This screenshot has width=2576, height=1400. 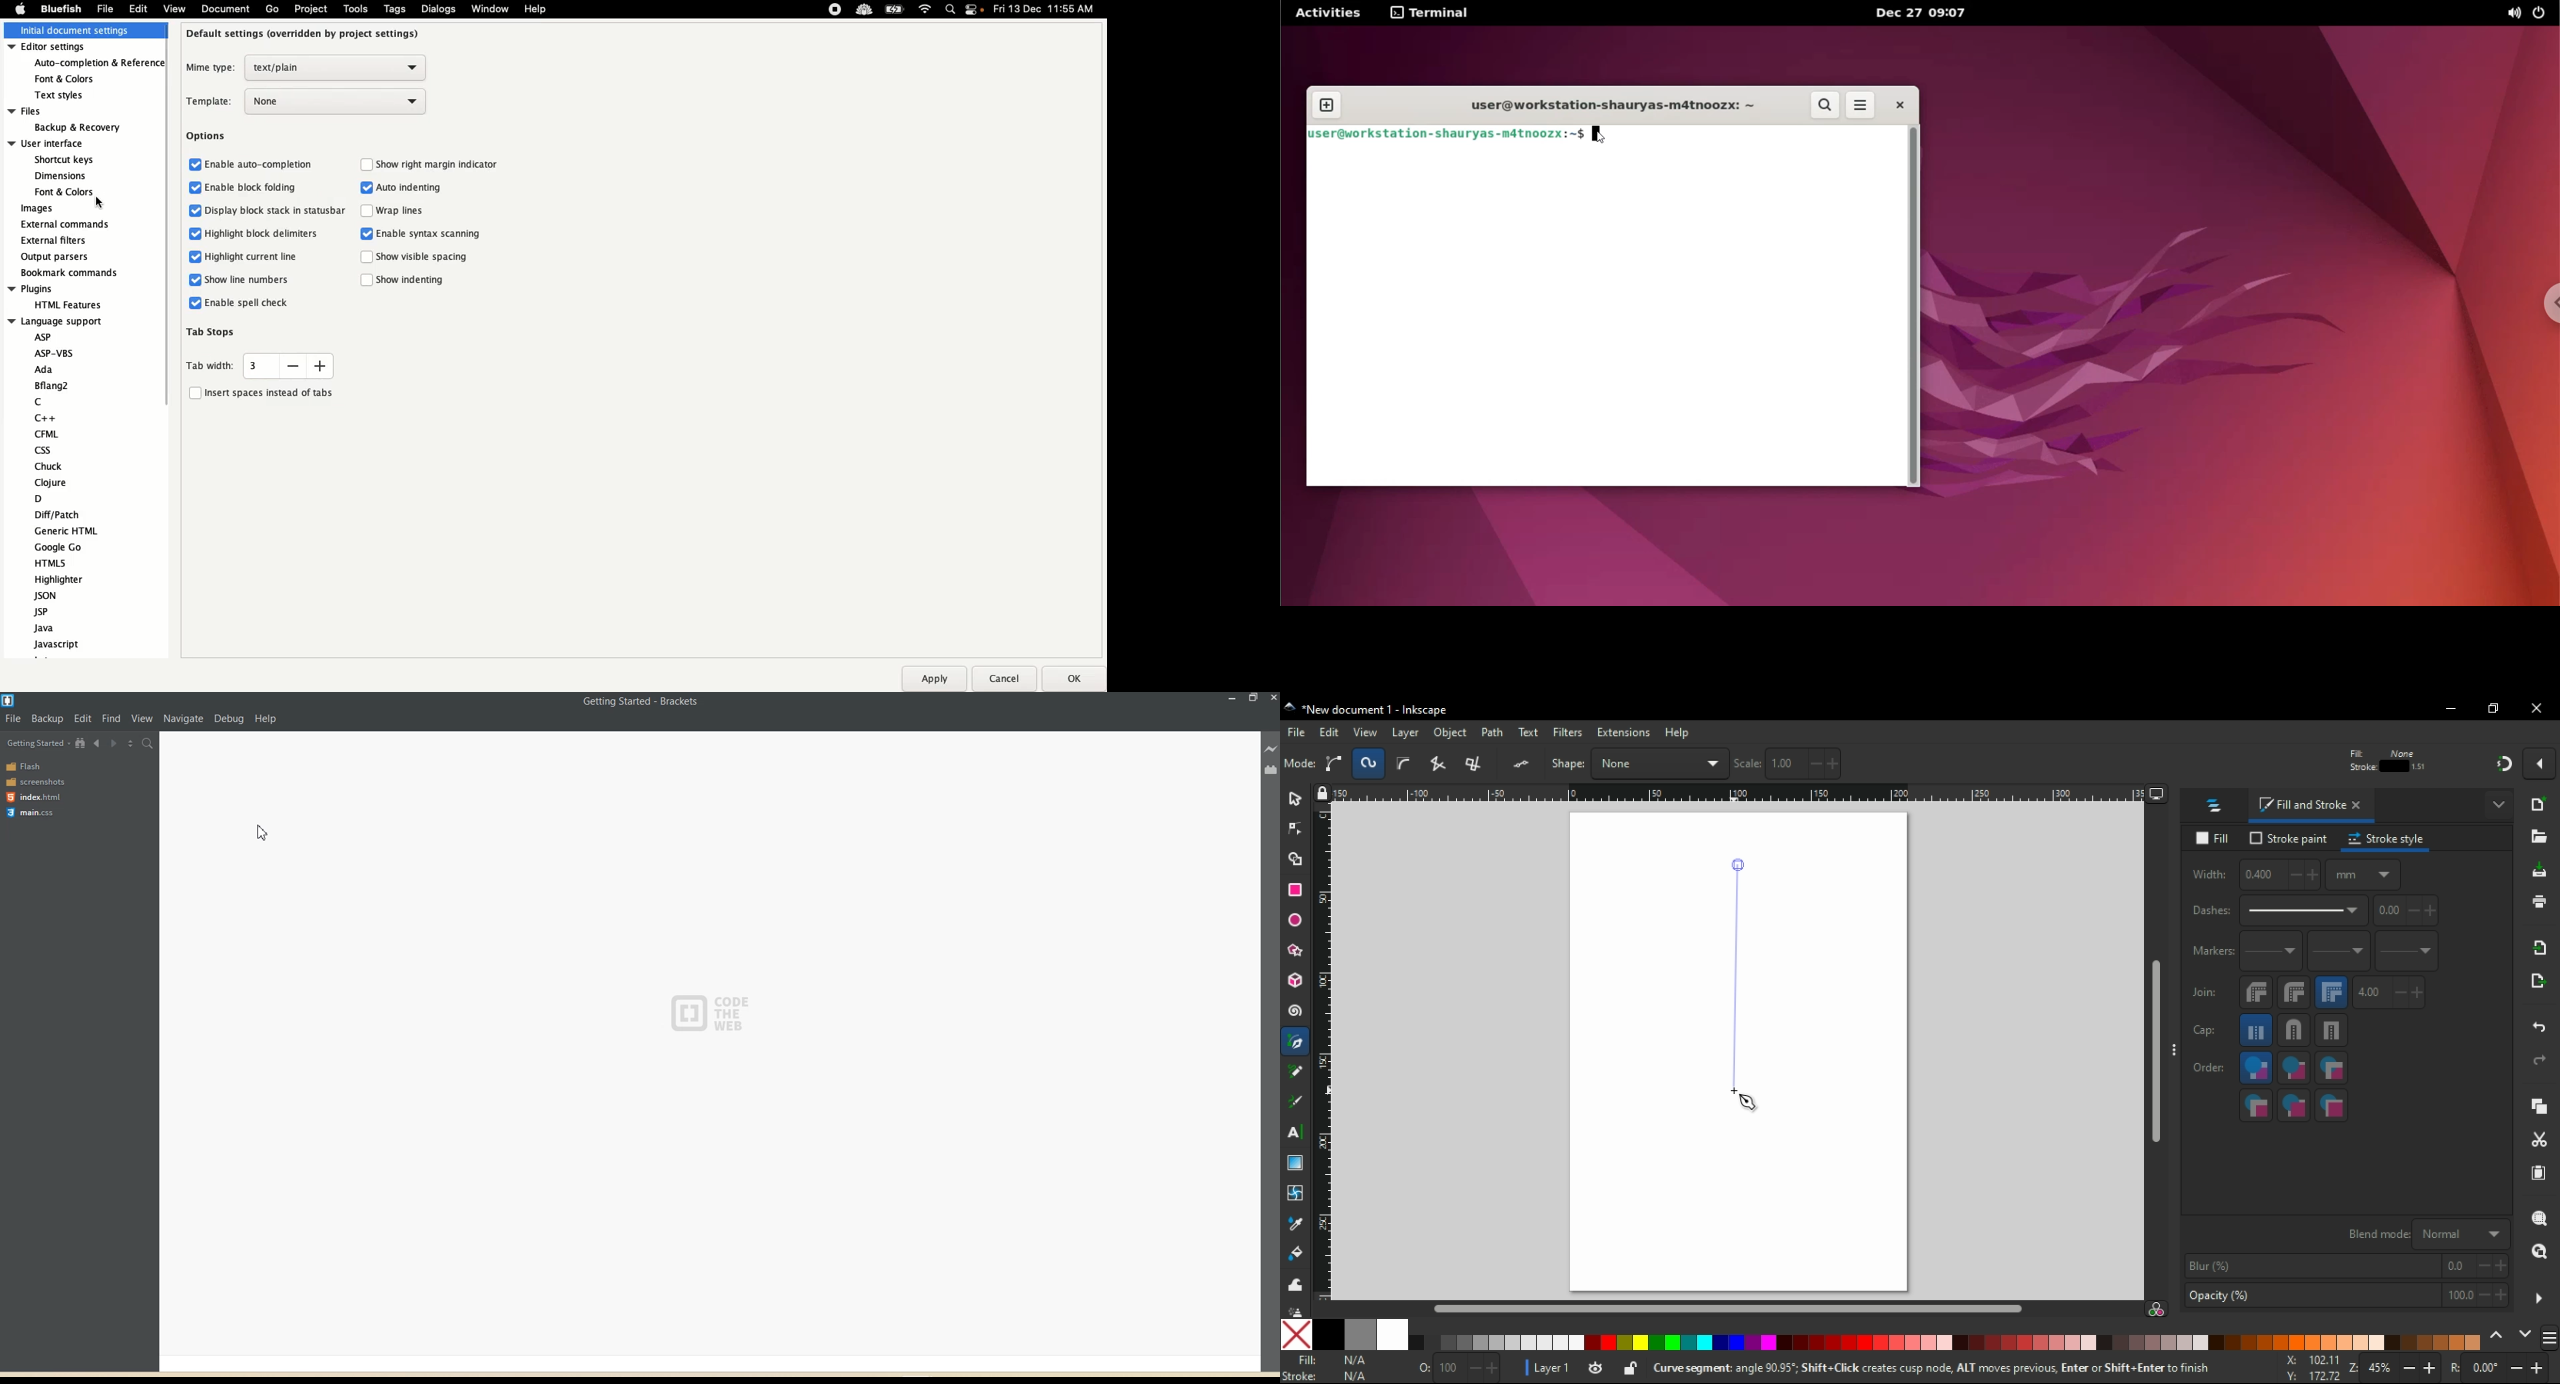 I want to click on Navigate Forwards, so click(x=113, y=743).